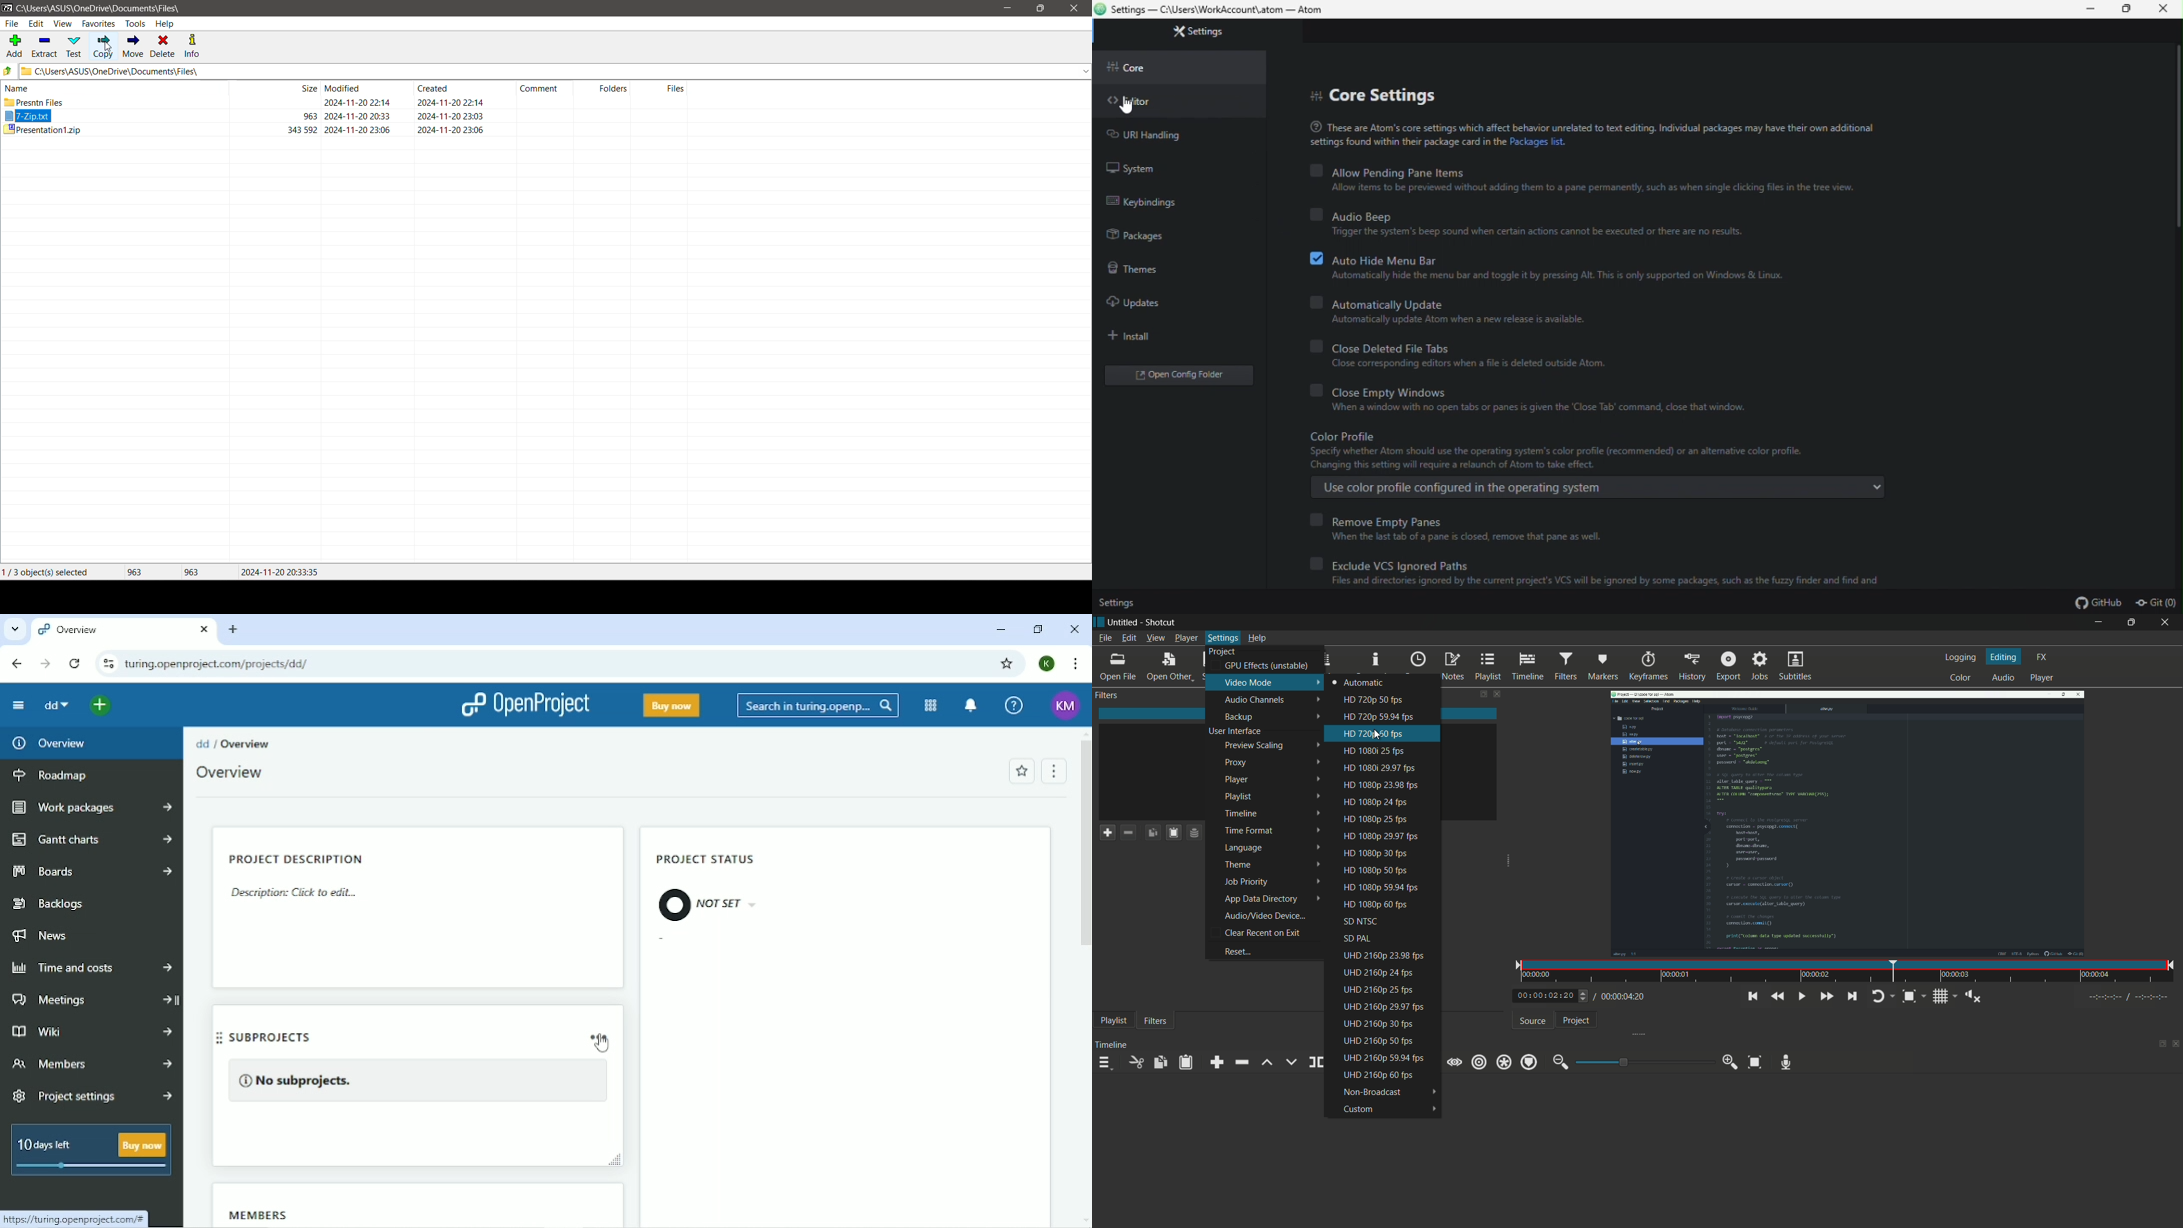 Image resolution: width=2184 pixels, height=1232 pixels. I want to click on automatically update, so click(1467, 303).